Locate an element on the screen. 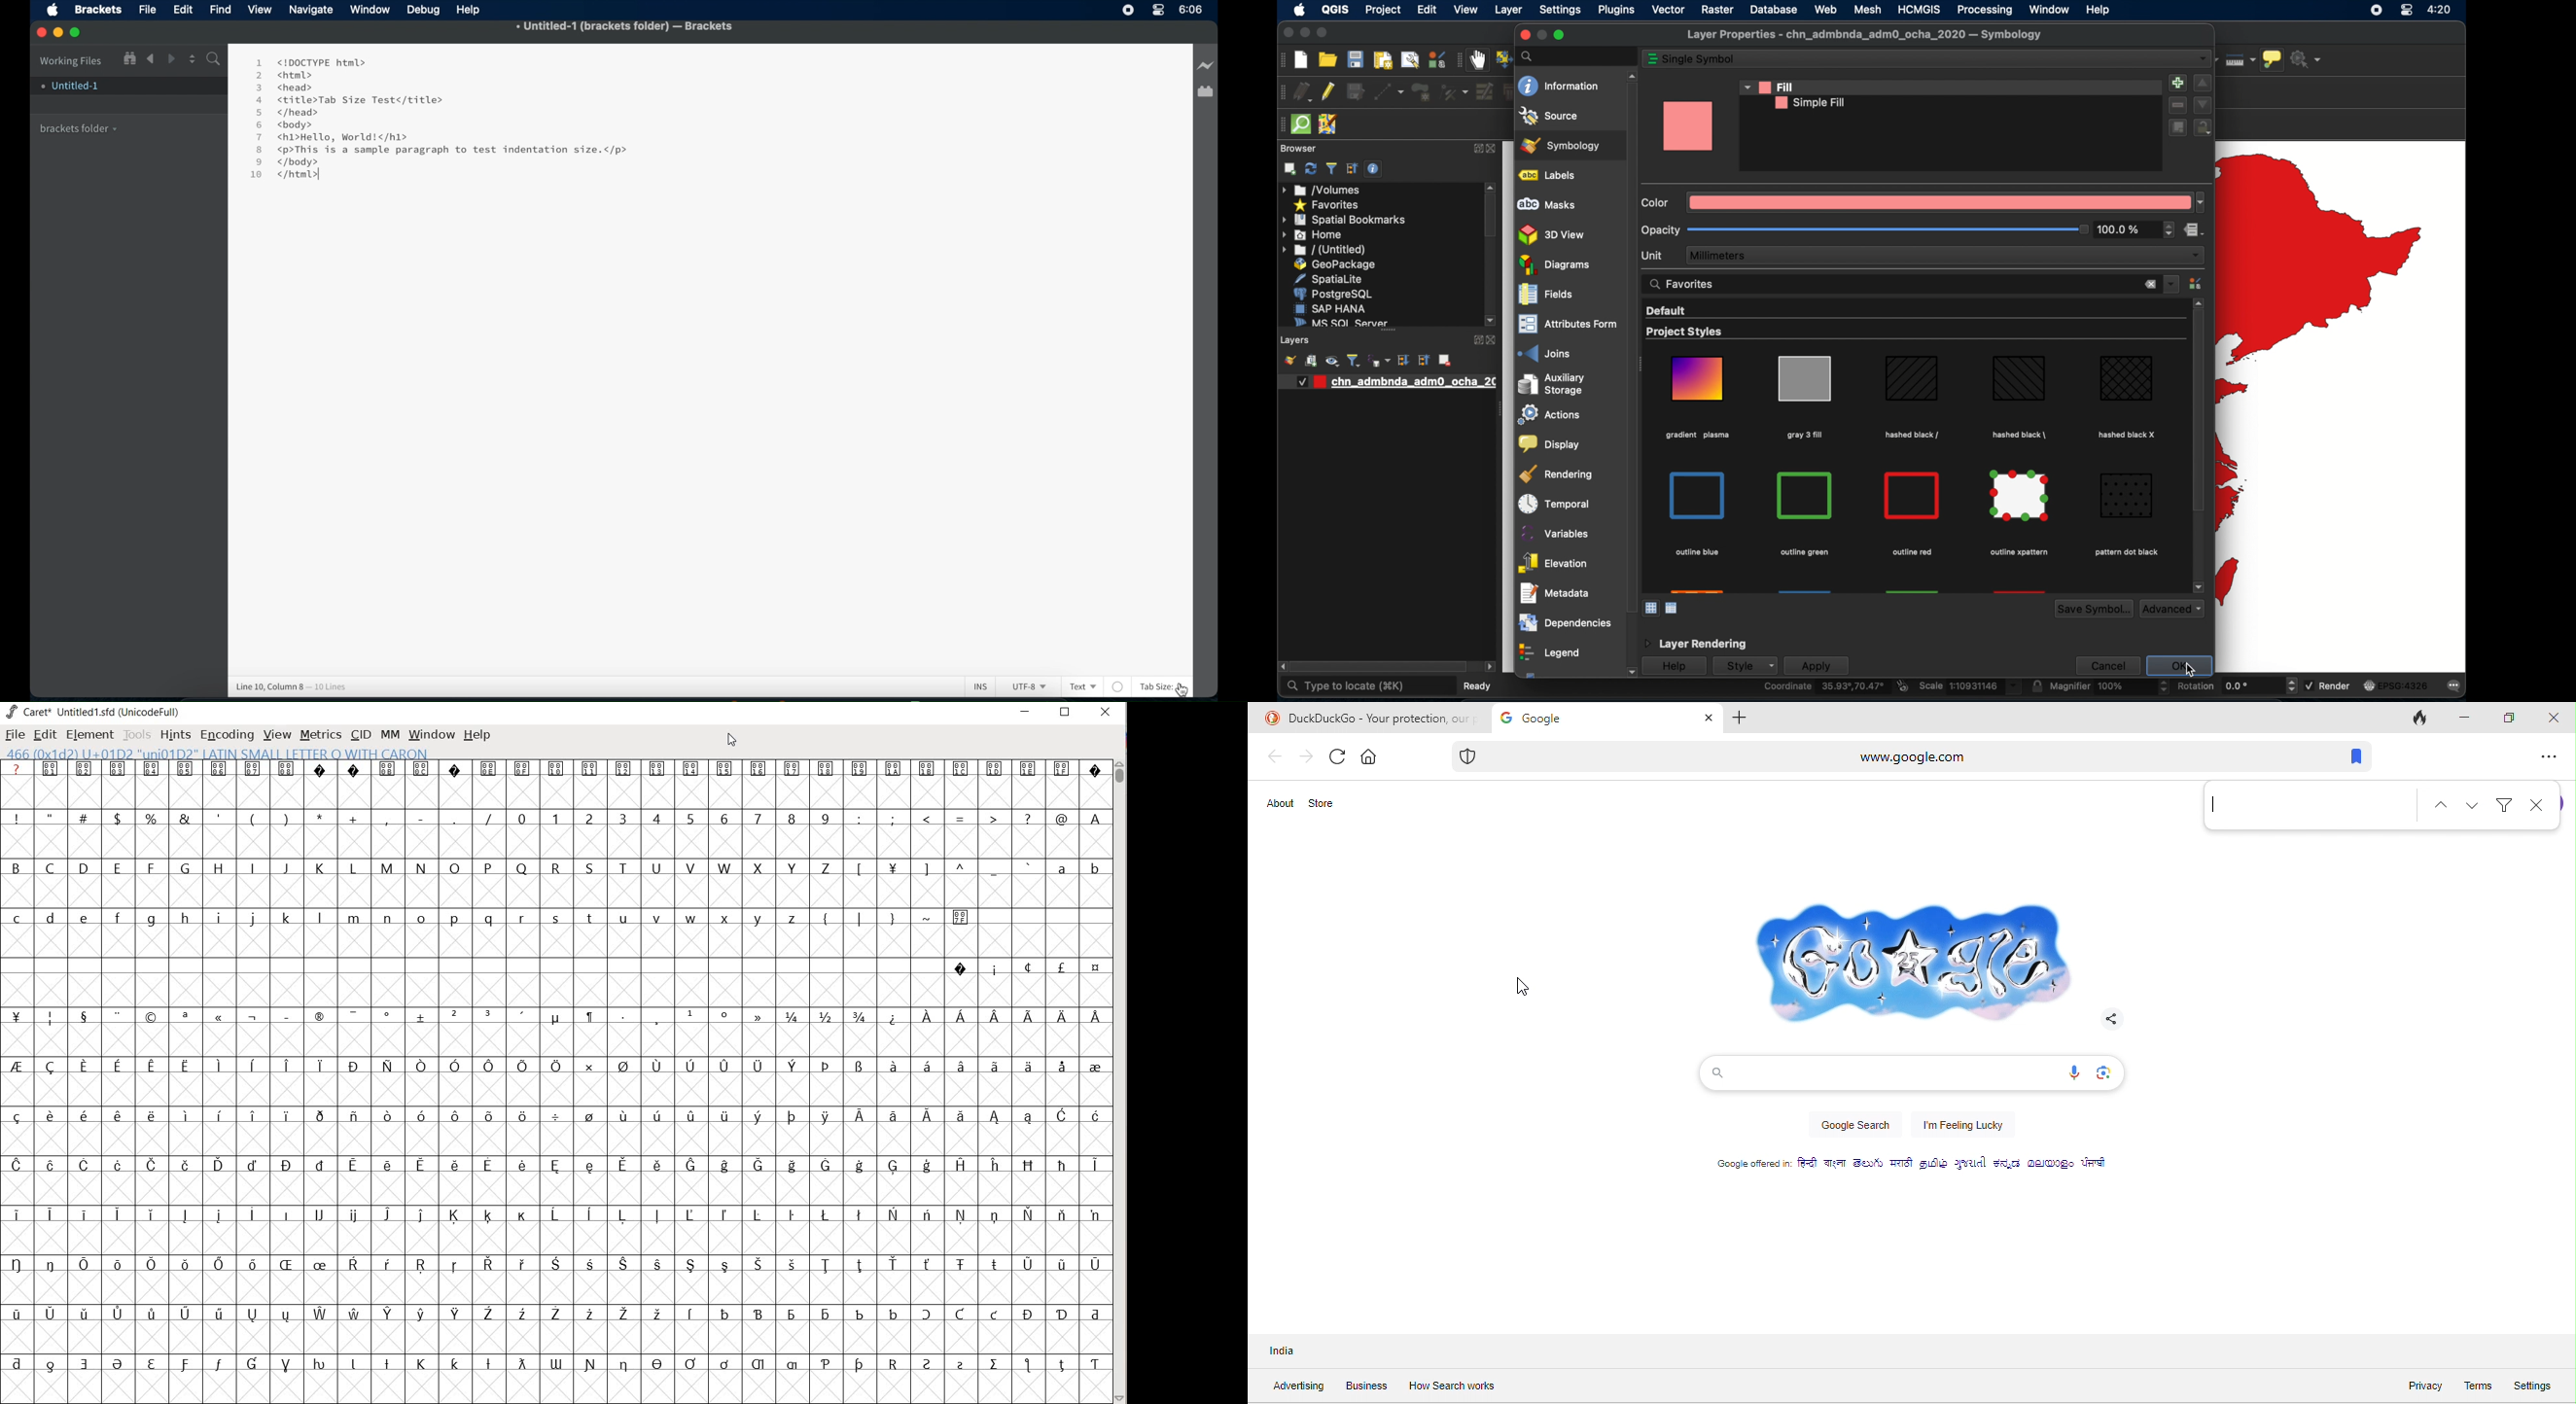 The image size is (2576, 1428). Gradient preview  is located at coordinates (2019, 379).